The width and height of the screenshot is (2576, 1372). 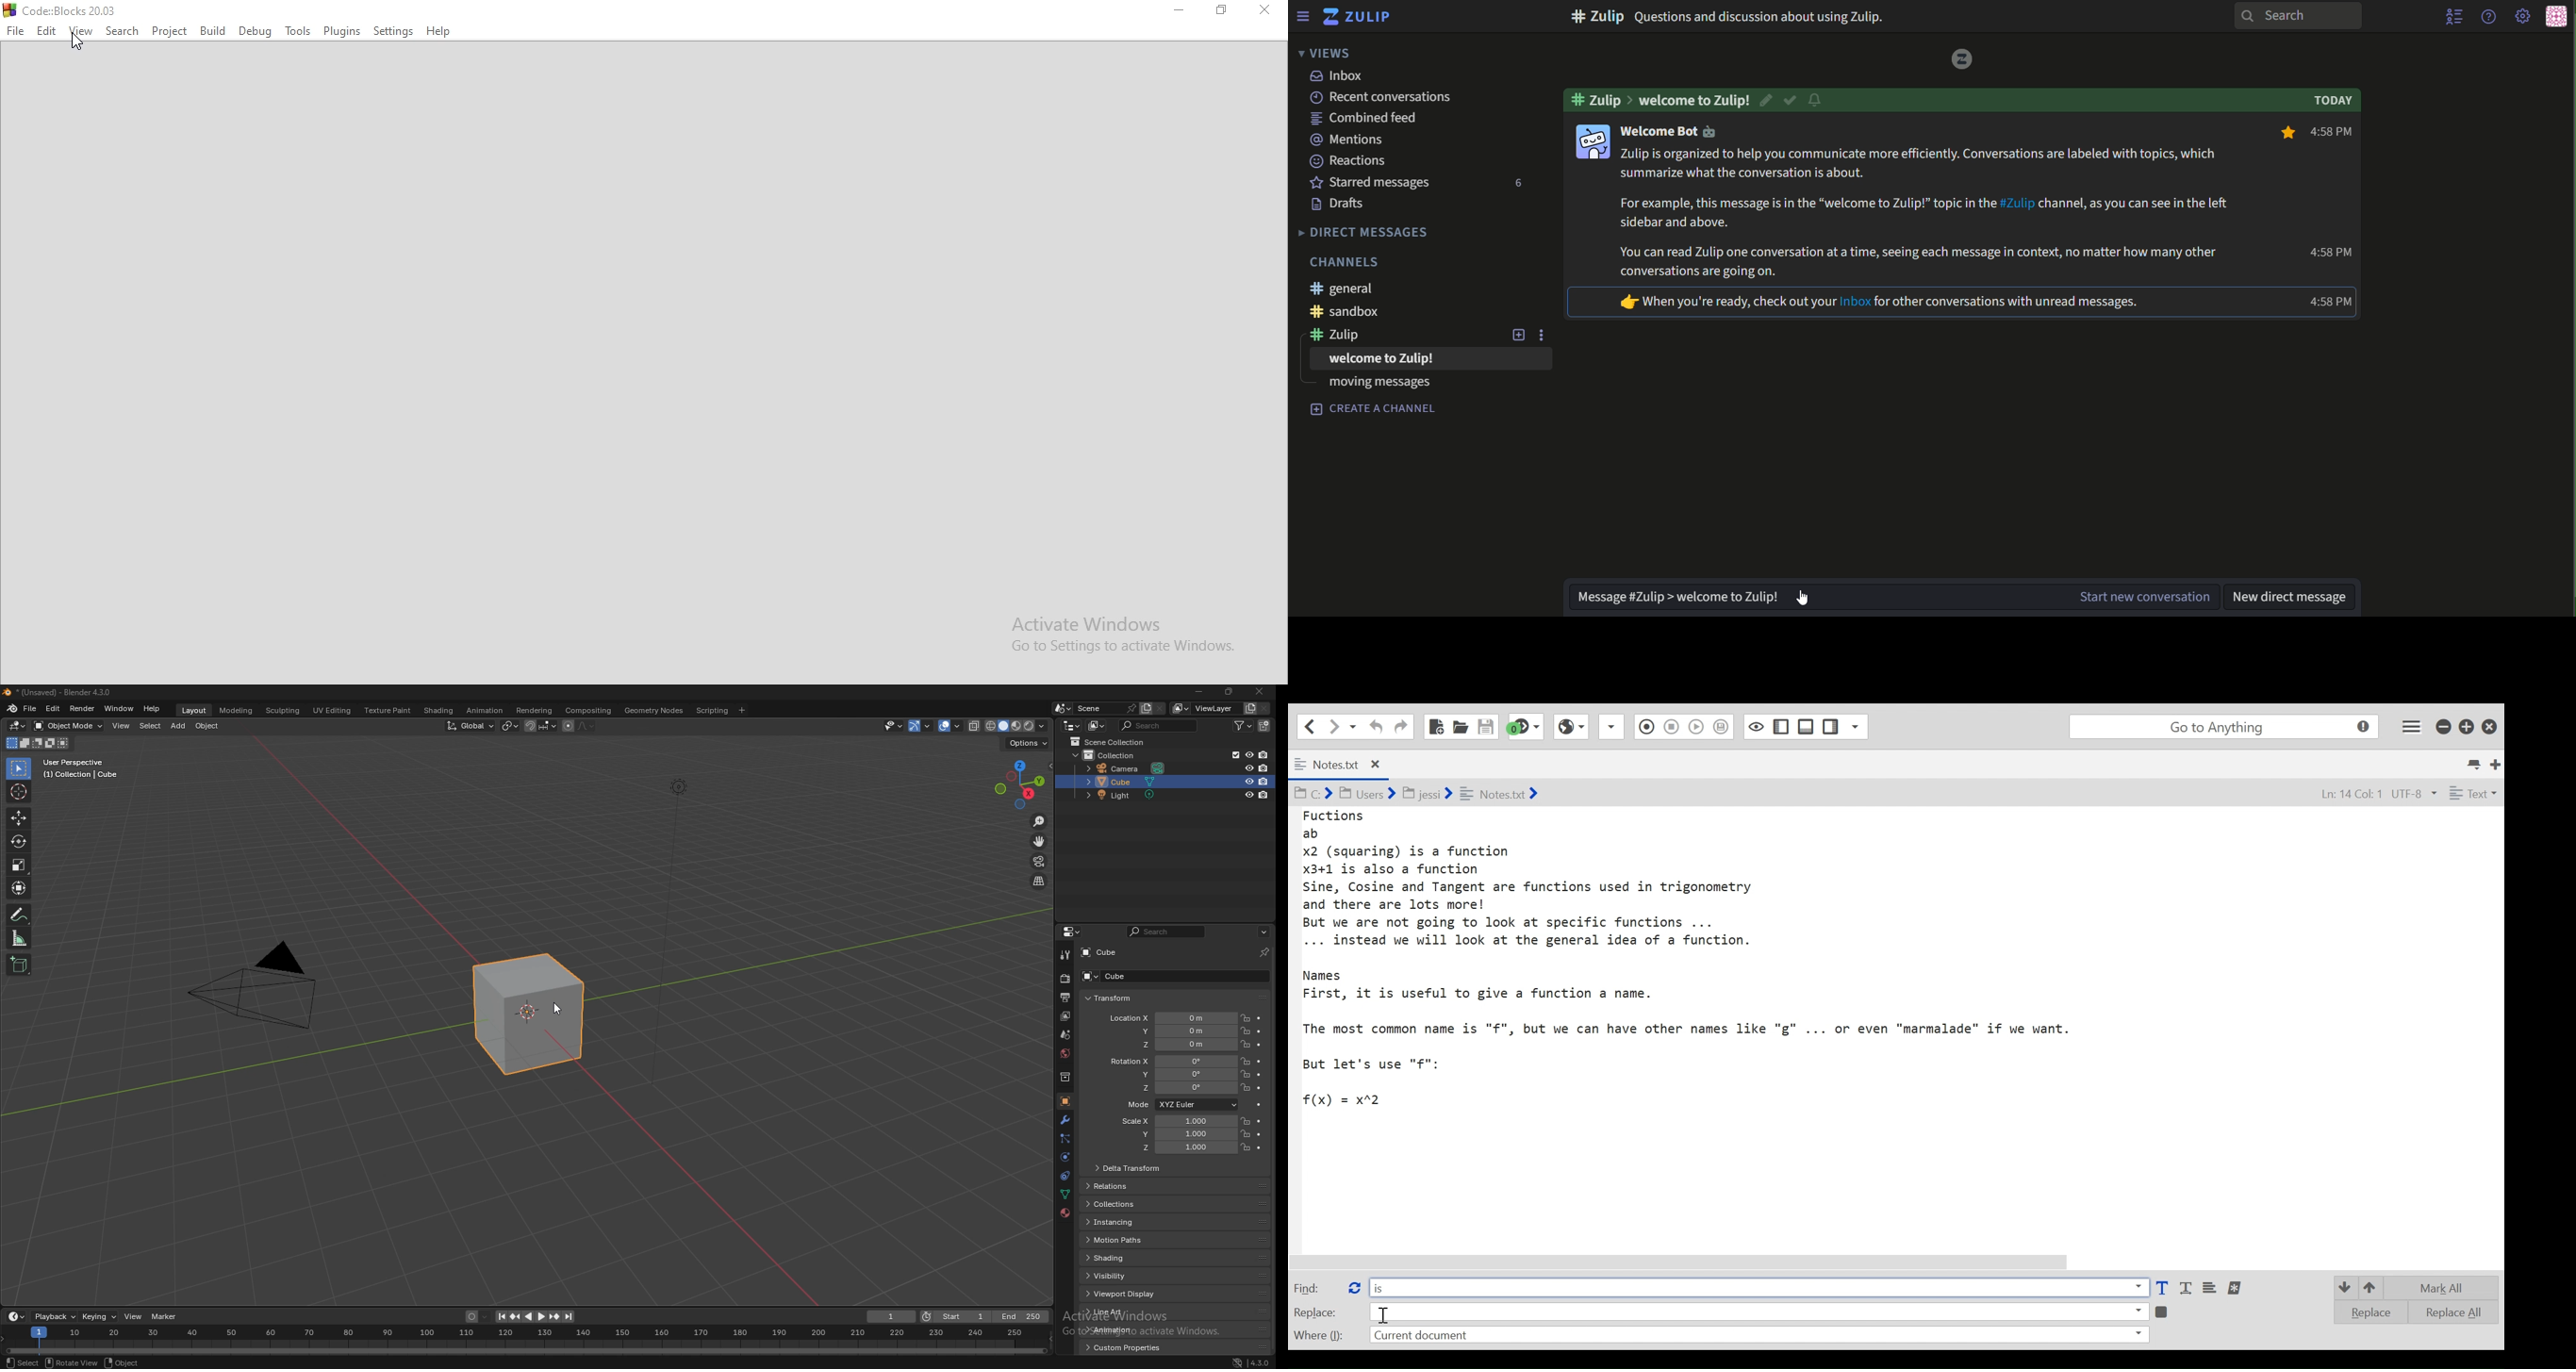 I want to click on text, so click(x=1734, y=16).